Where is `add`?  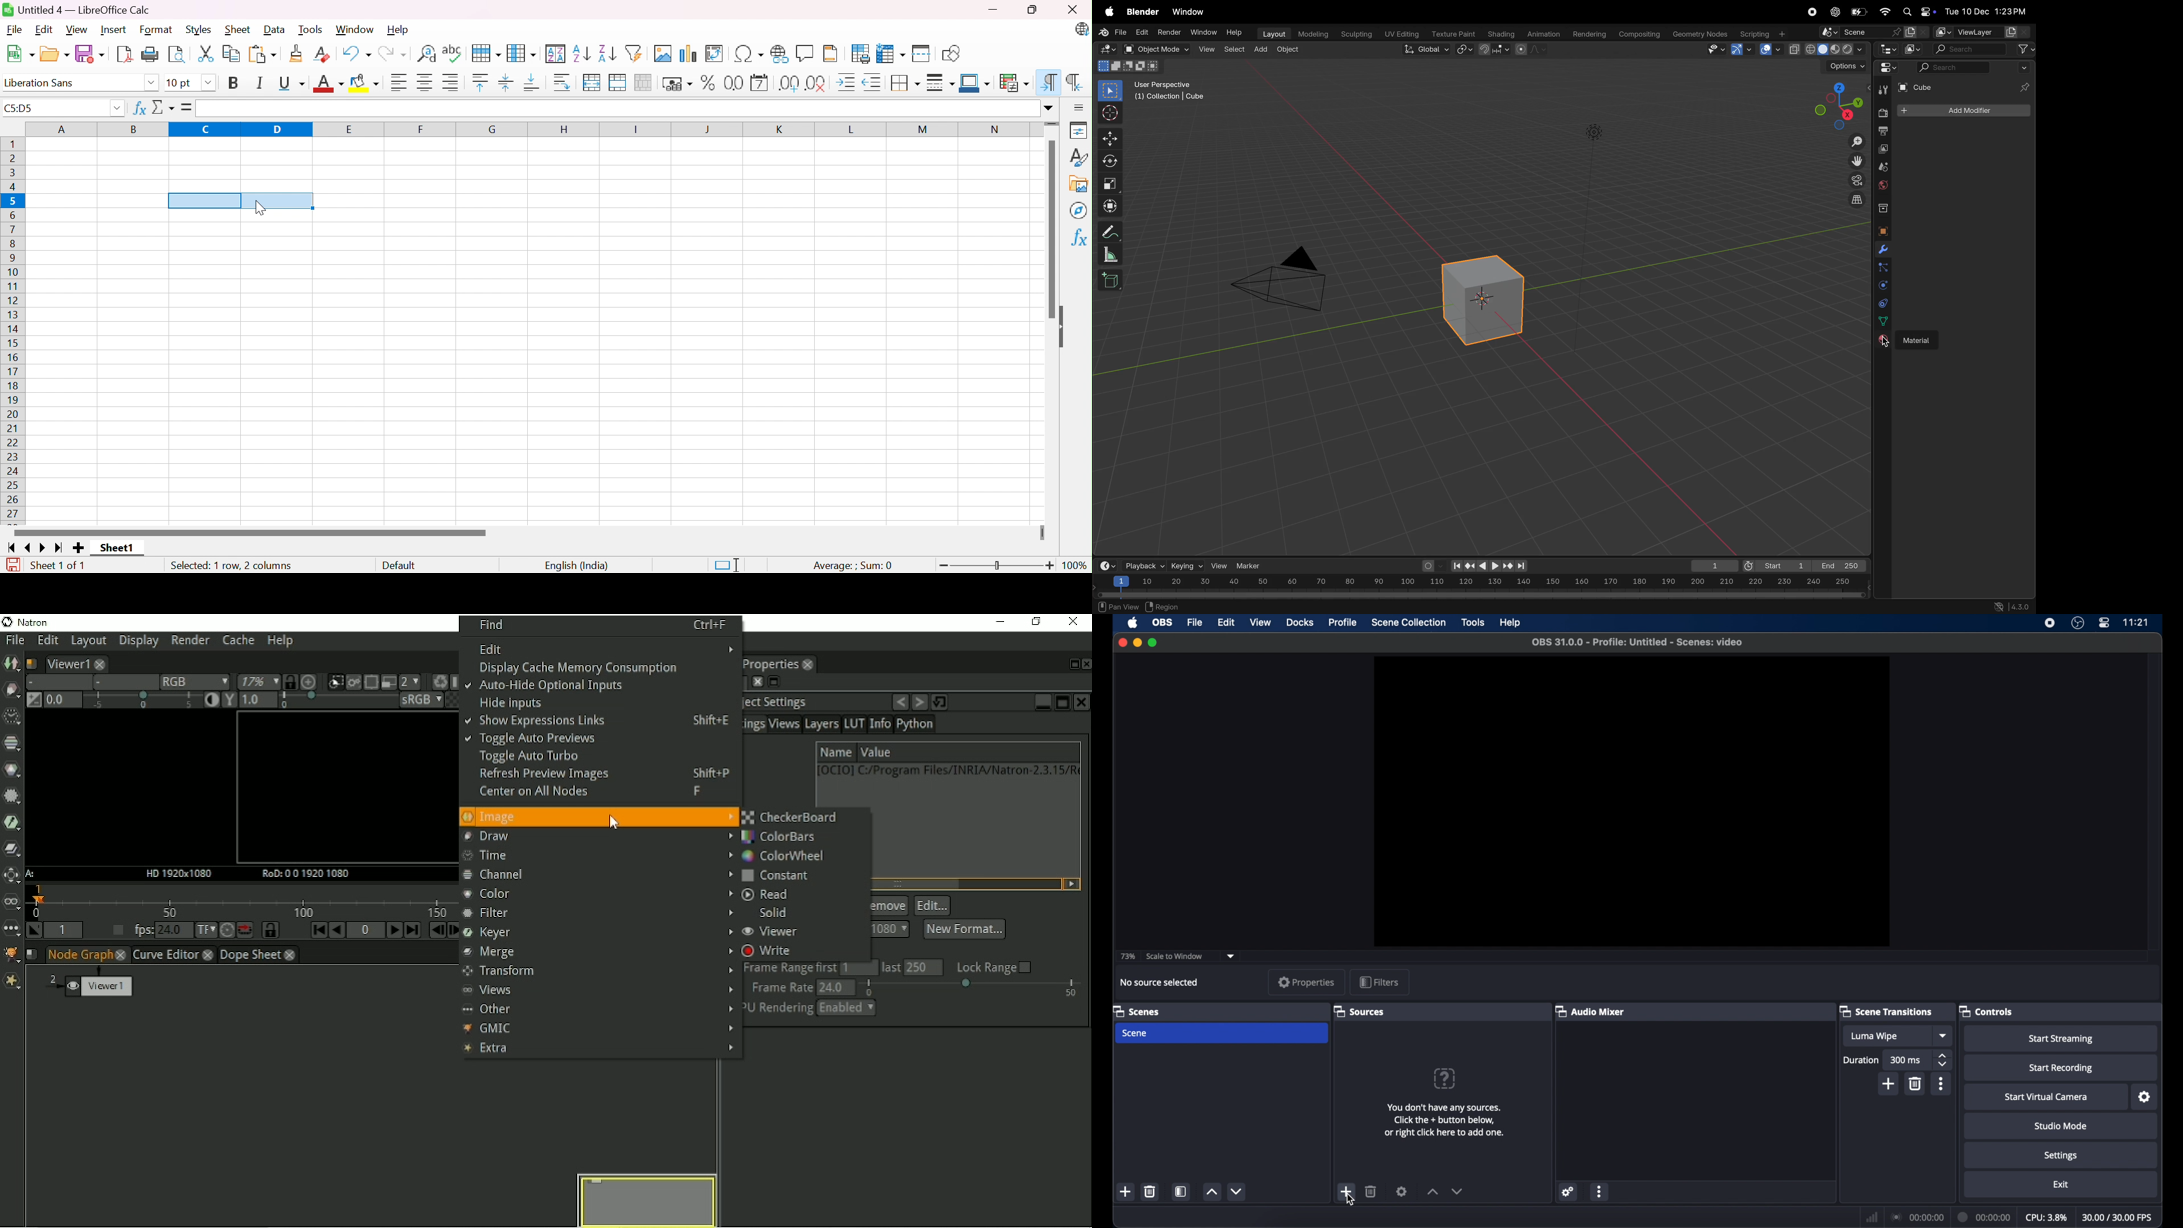 add is located at coordinates (1890, 1084).